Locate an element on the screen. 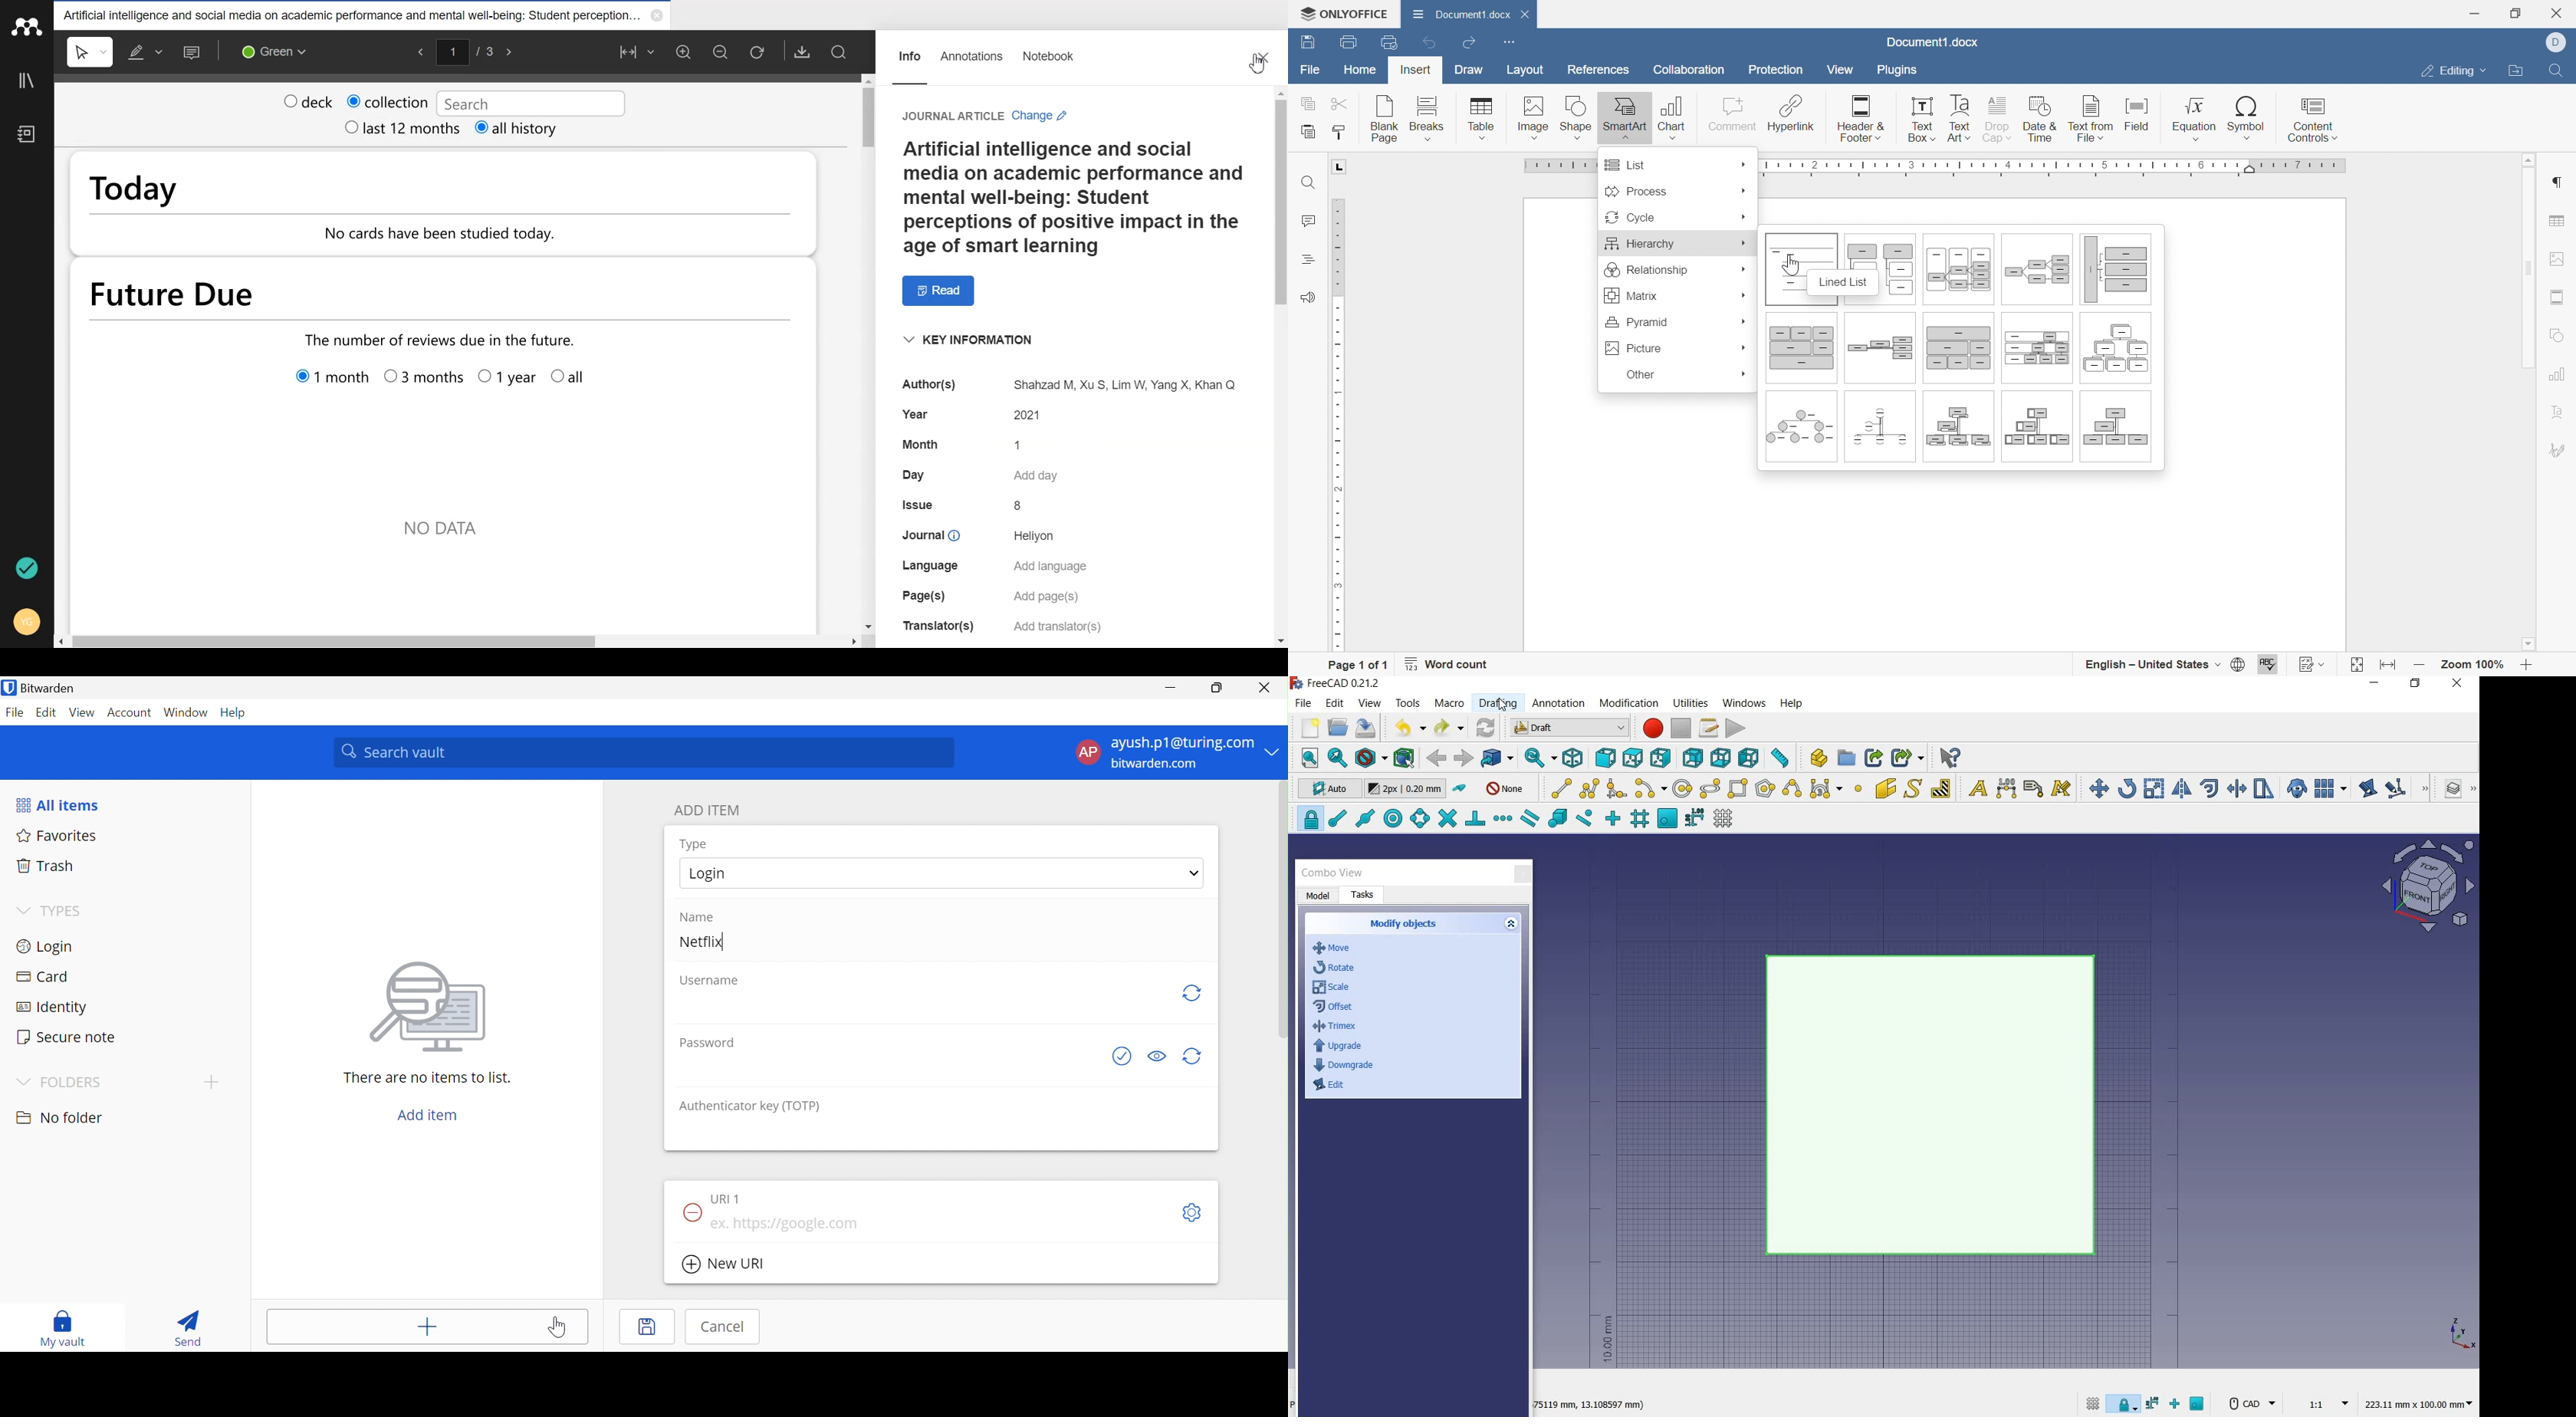  Text art settings is located at coordinates (2558, 415).